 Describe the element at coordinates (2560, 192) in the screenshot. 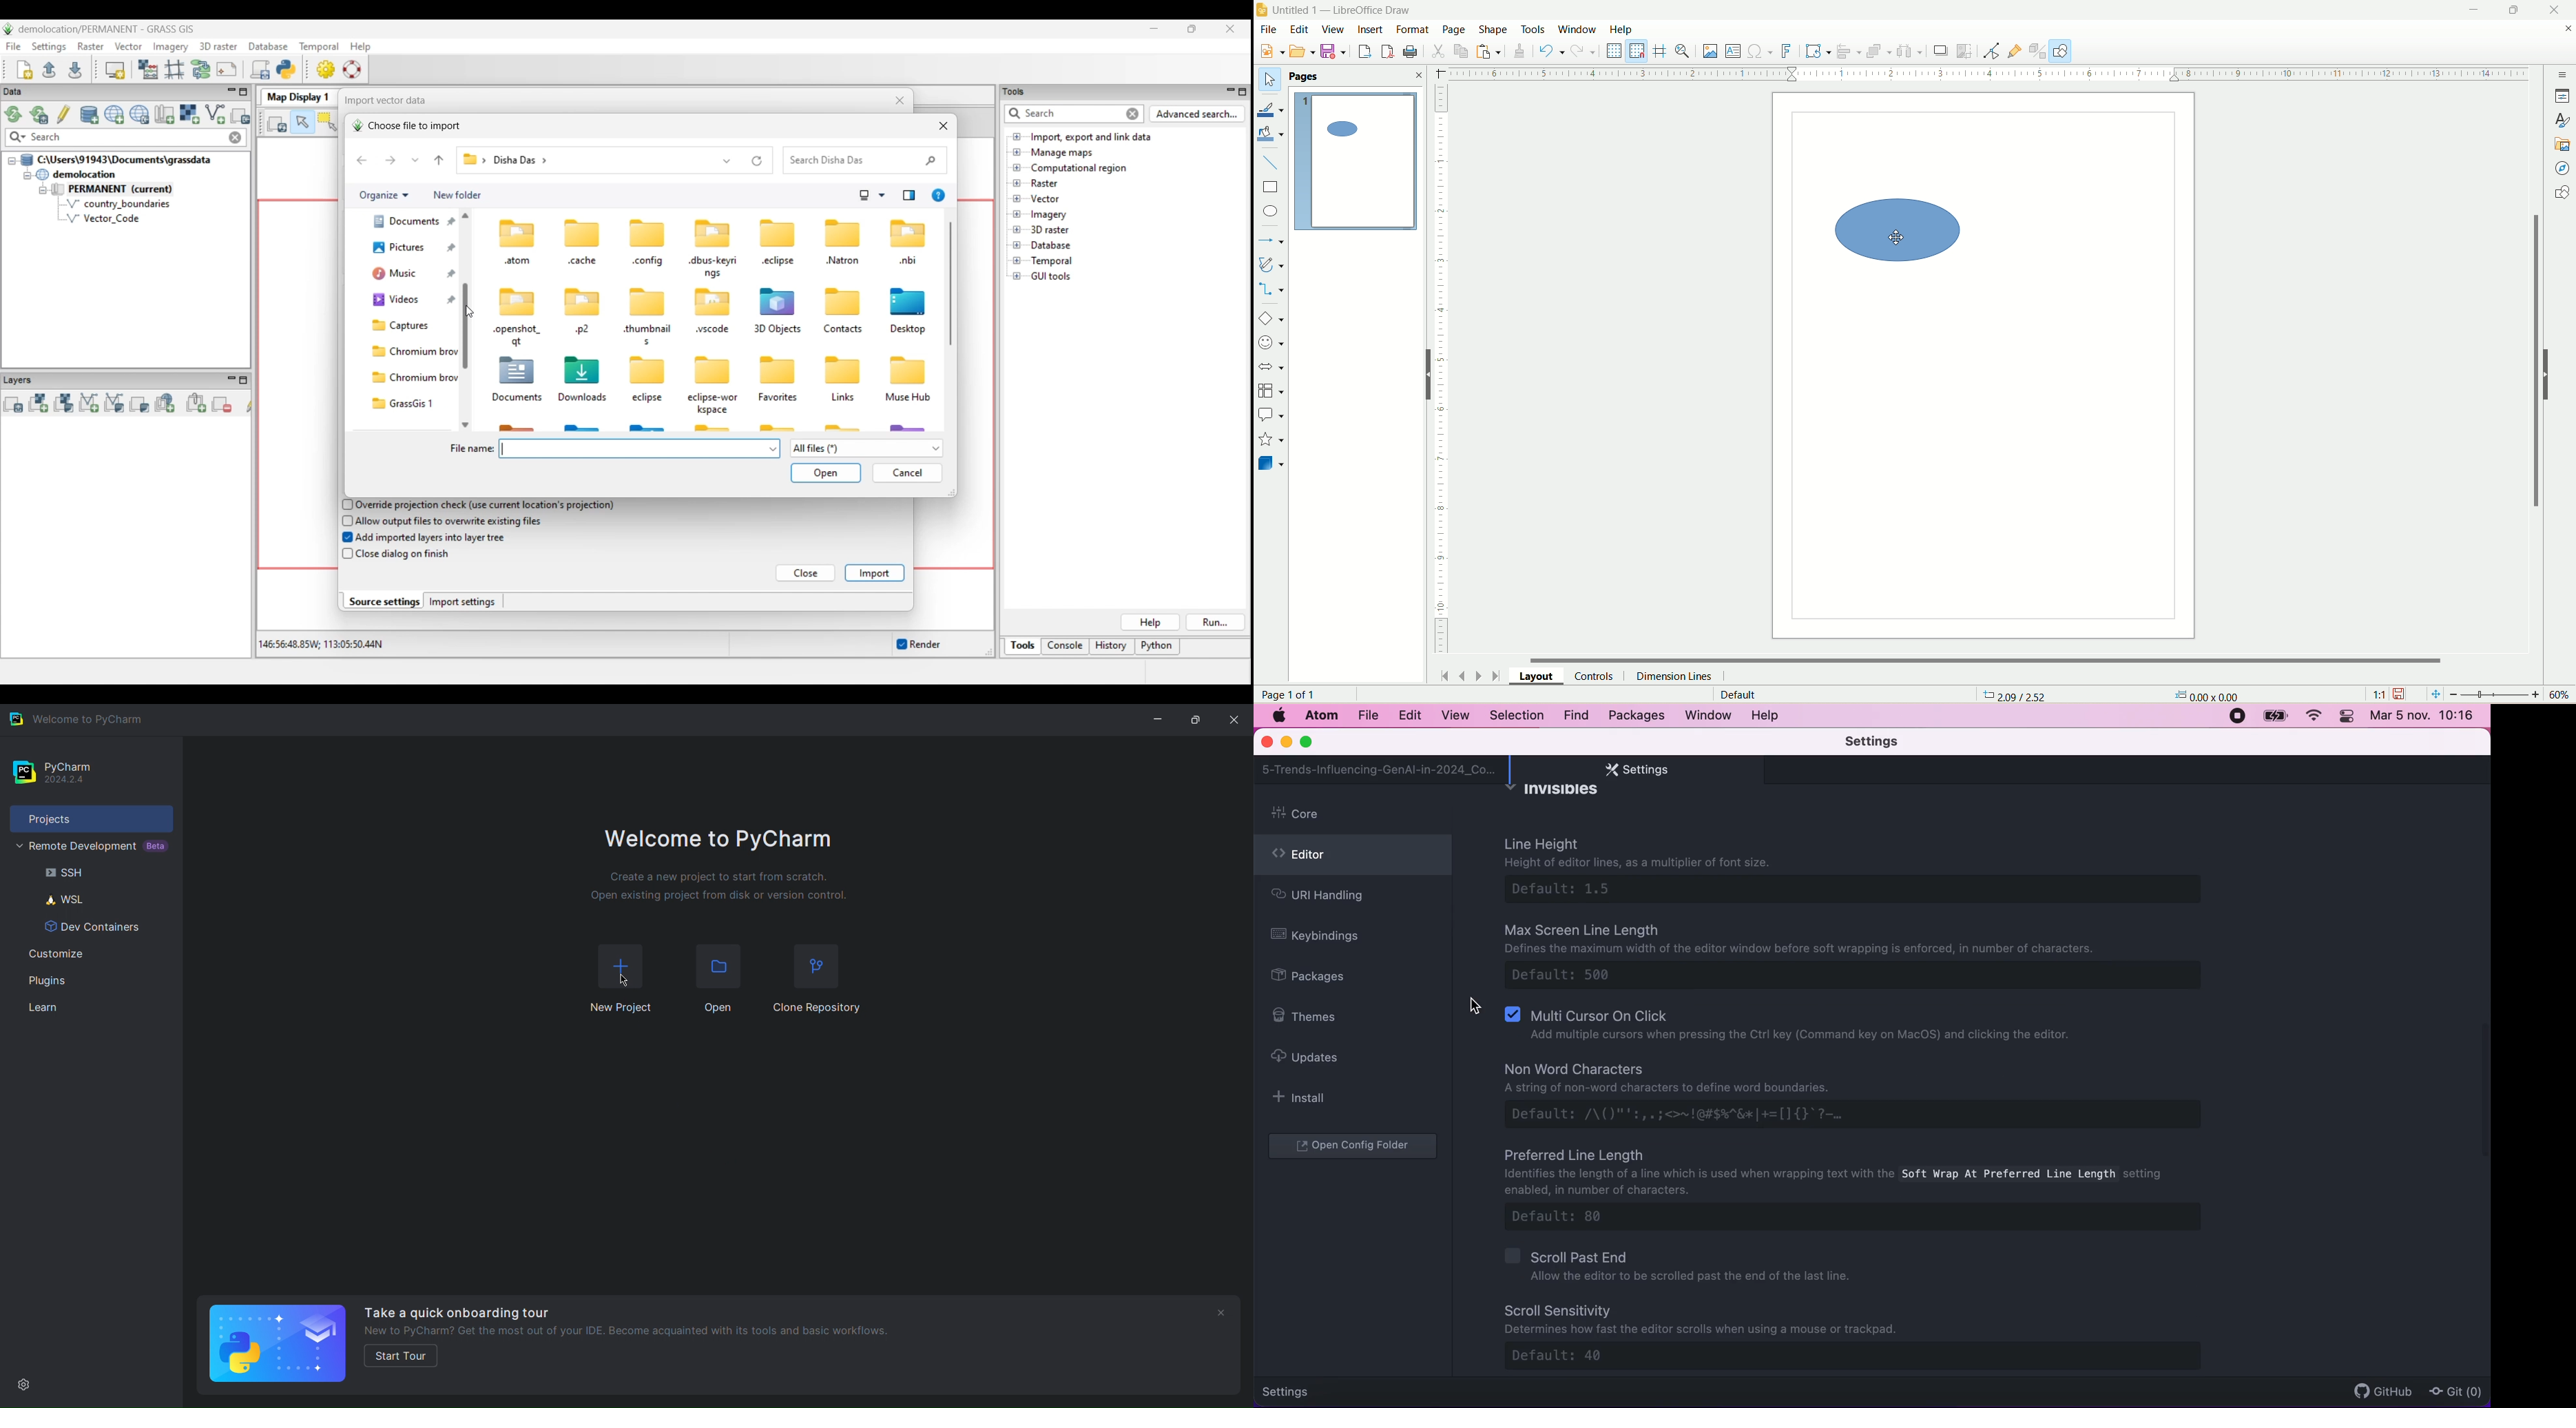

I see `shapes` at that location.